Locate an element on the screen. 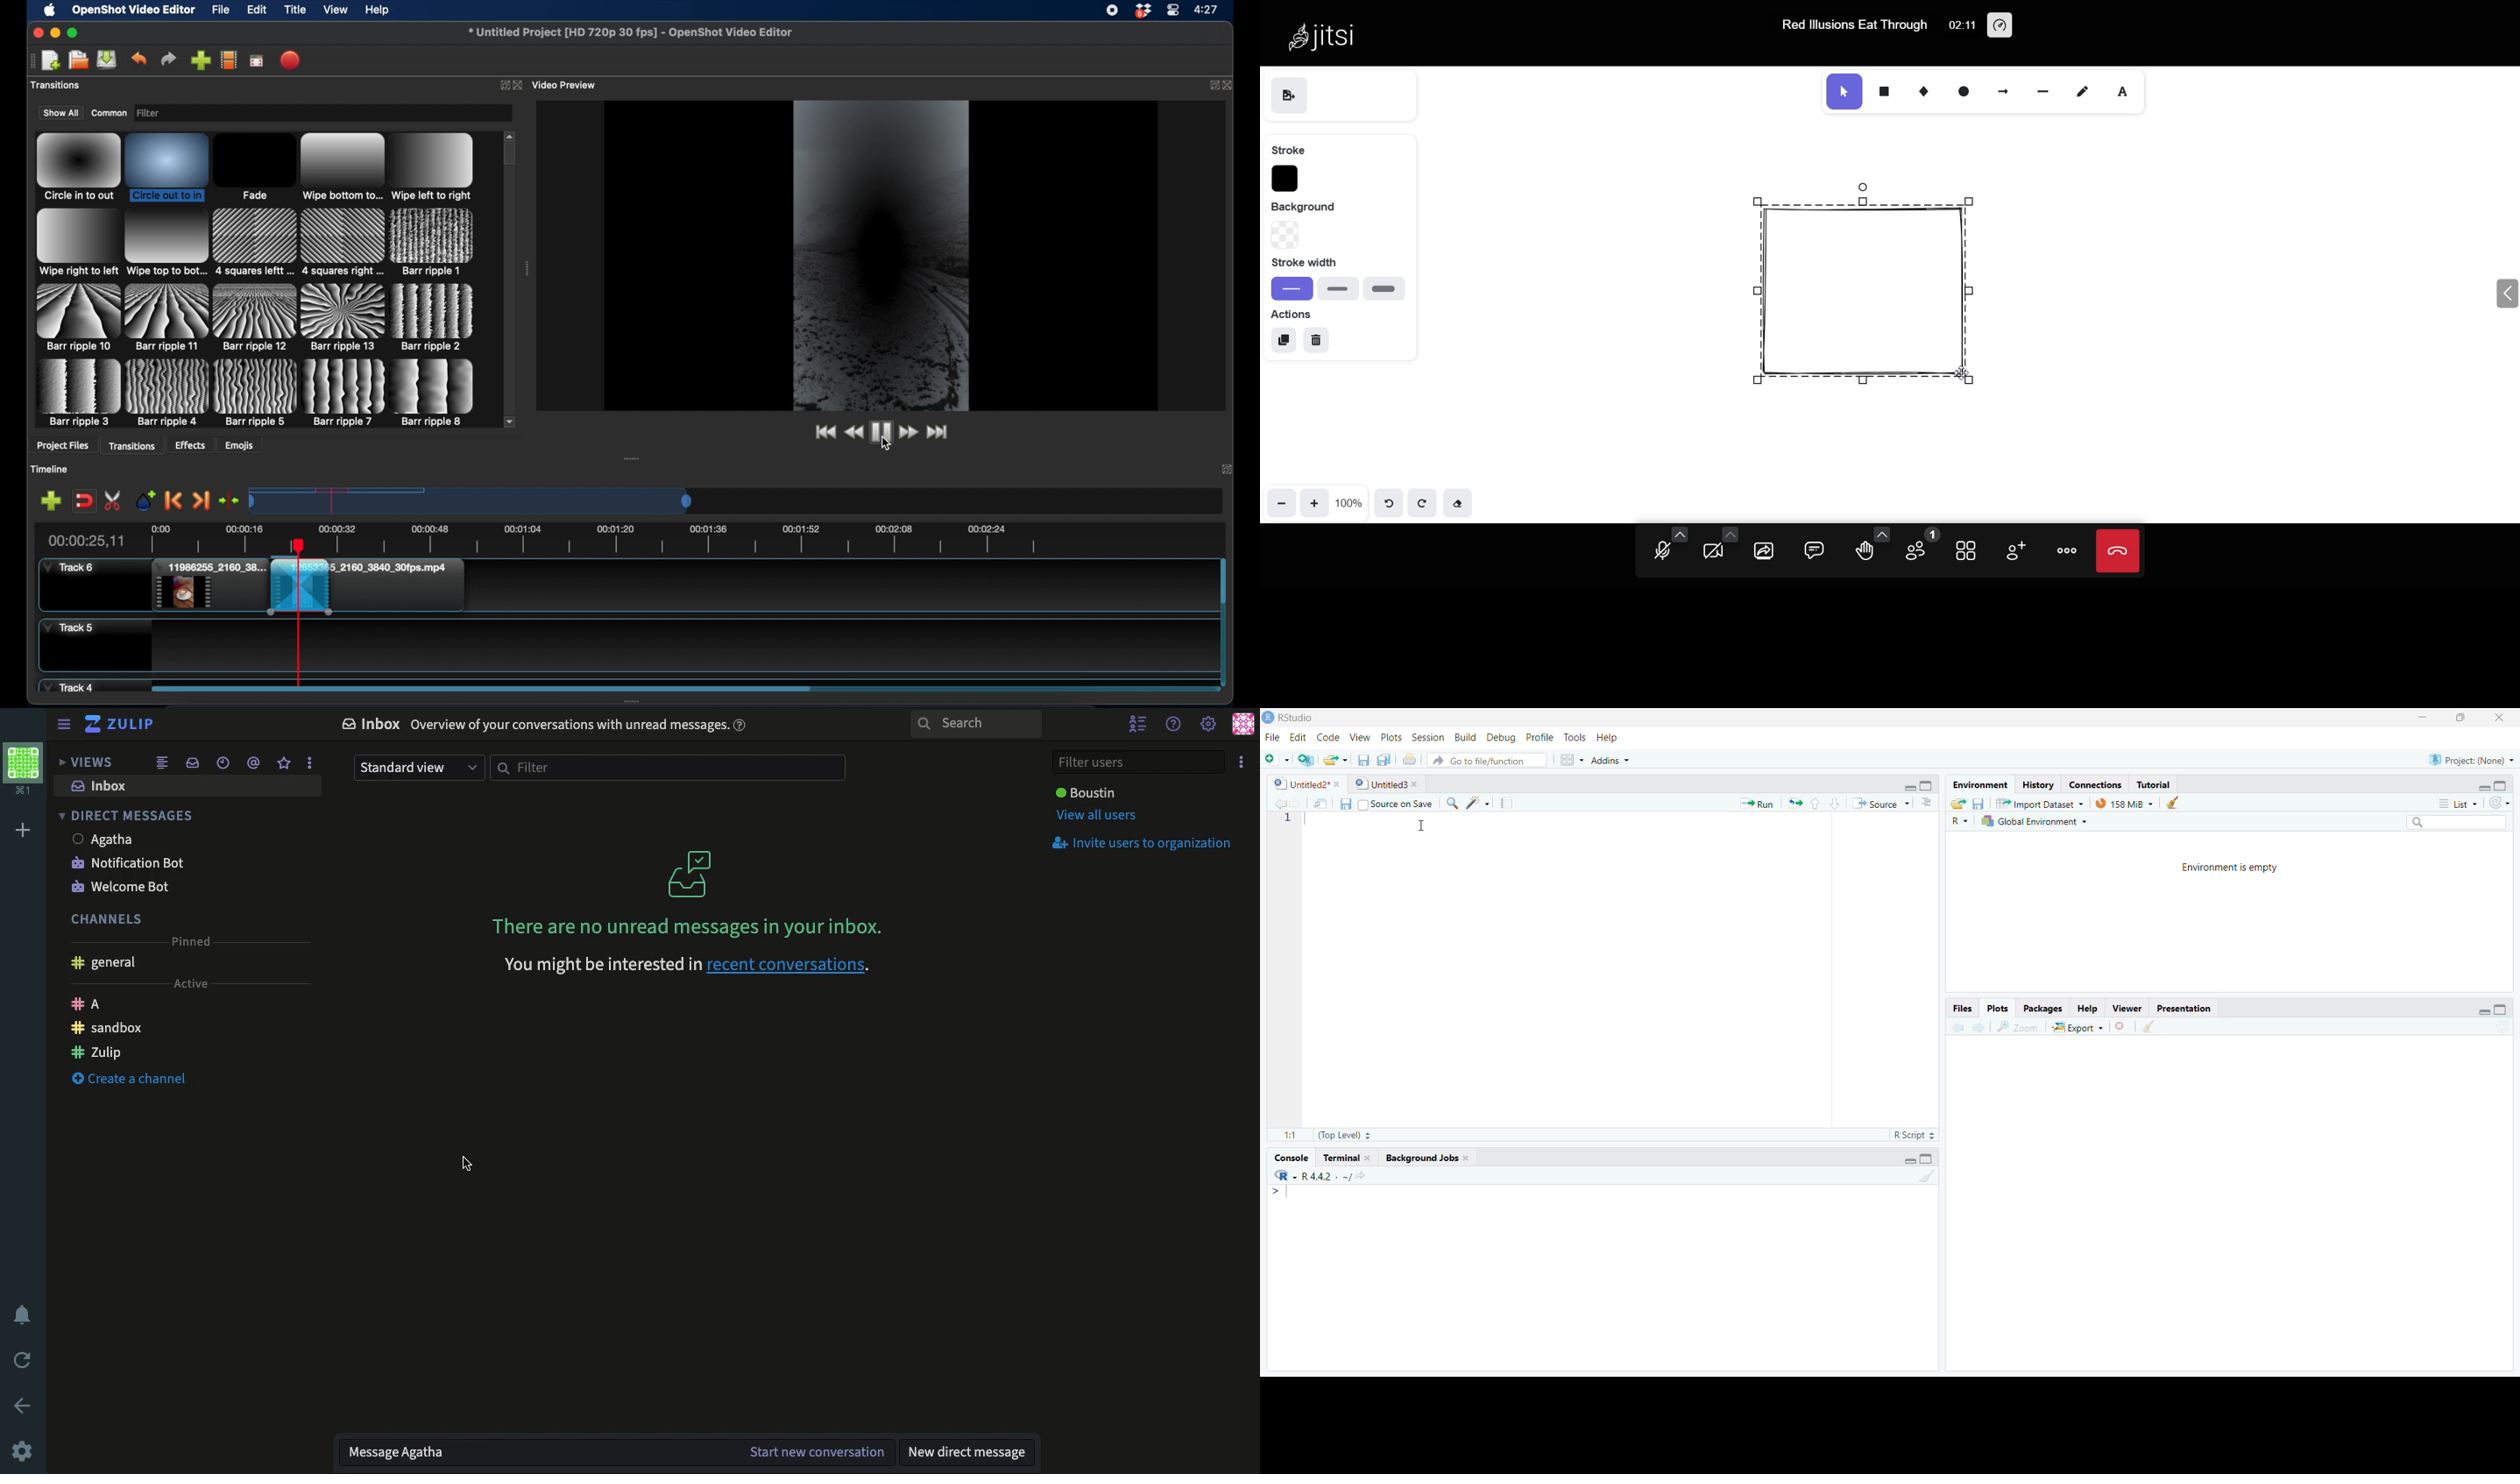 Image resolution: width=2520 pixels, height=1484 pixels. maximize is located at coordinates (2462, 718).